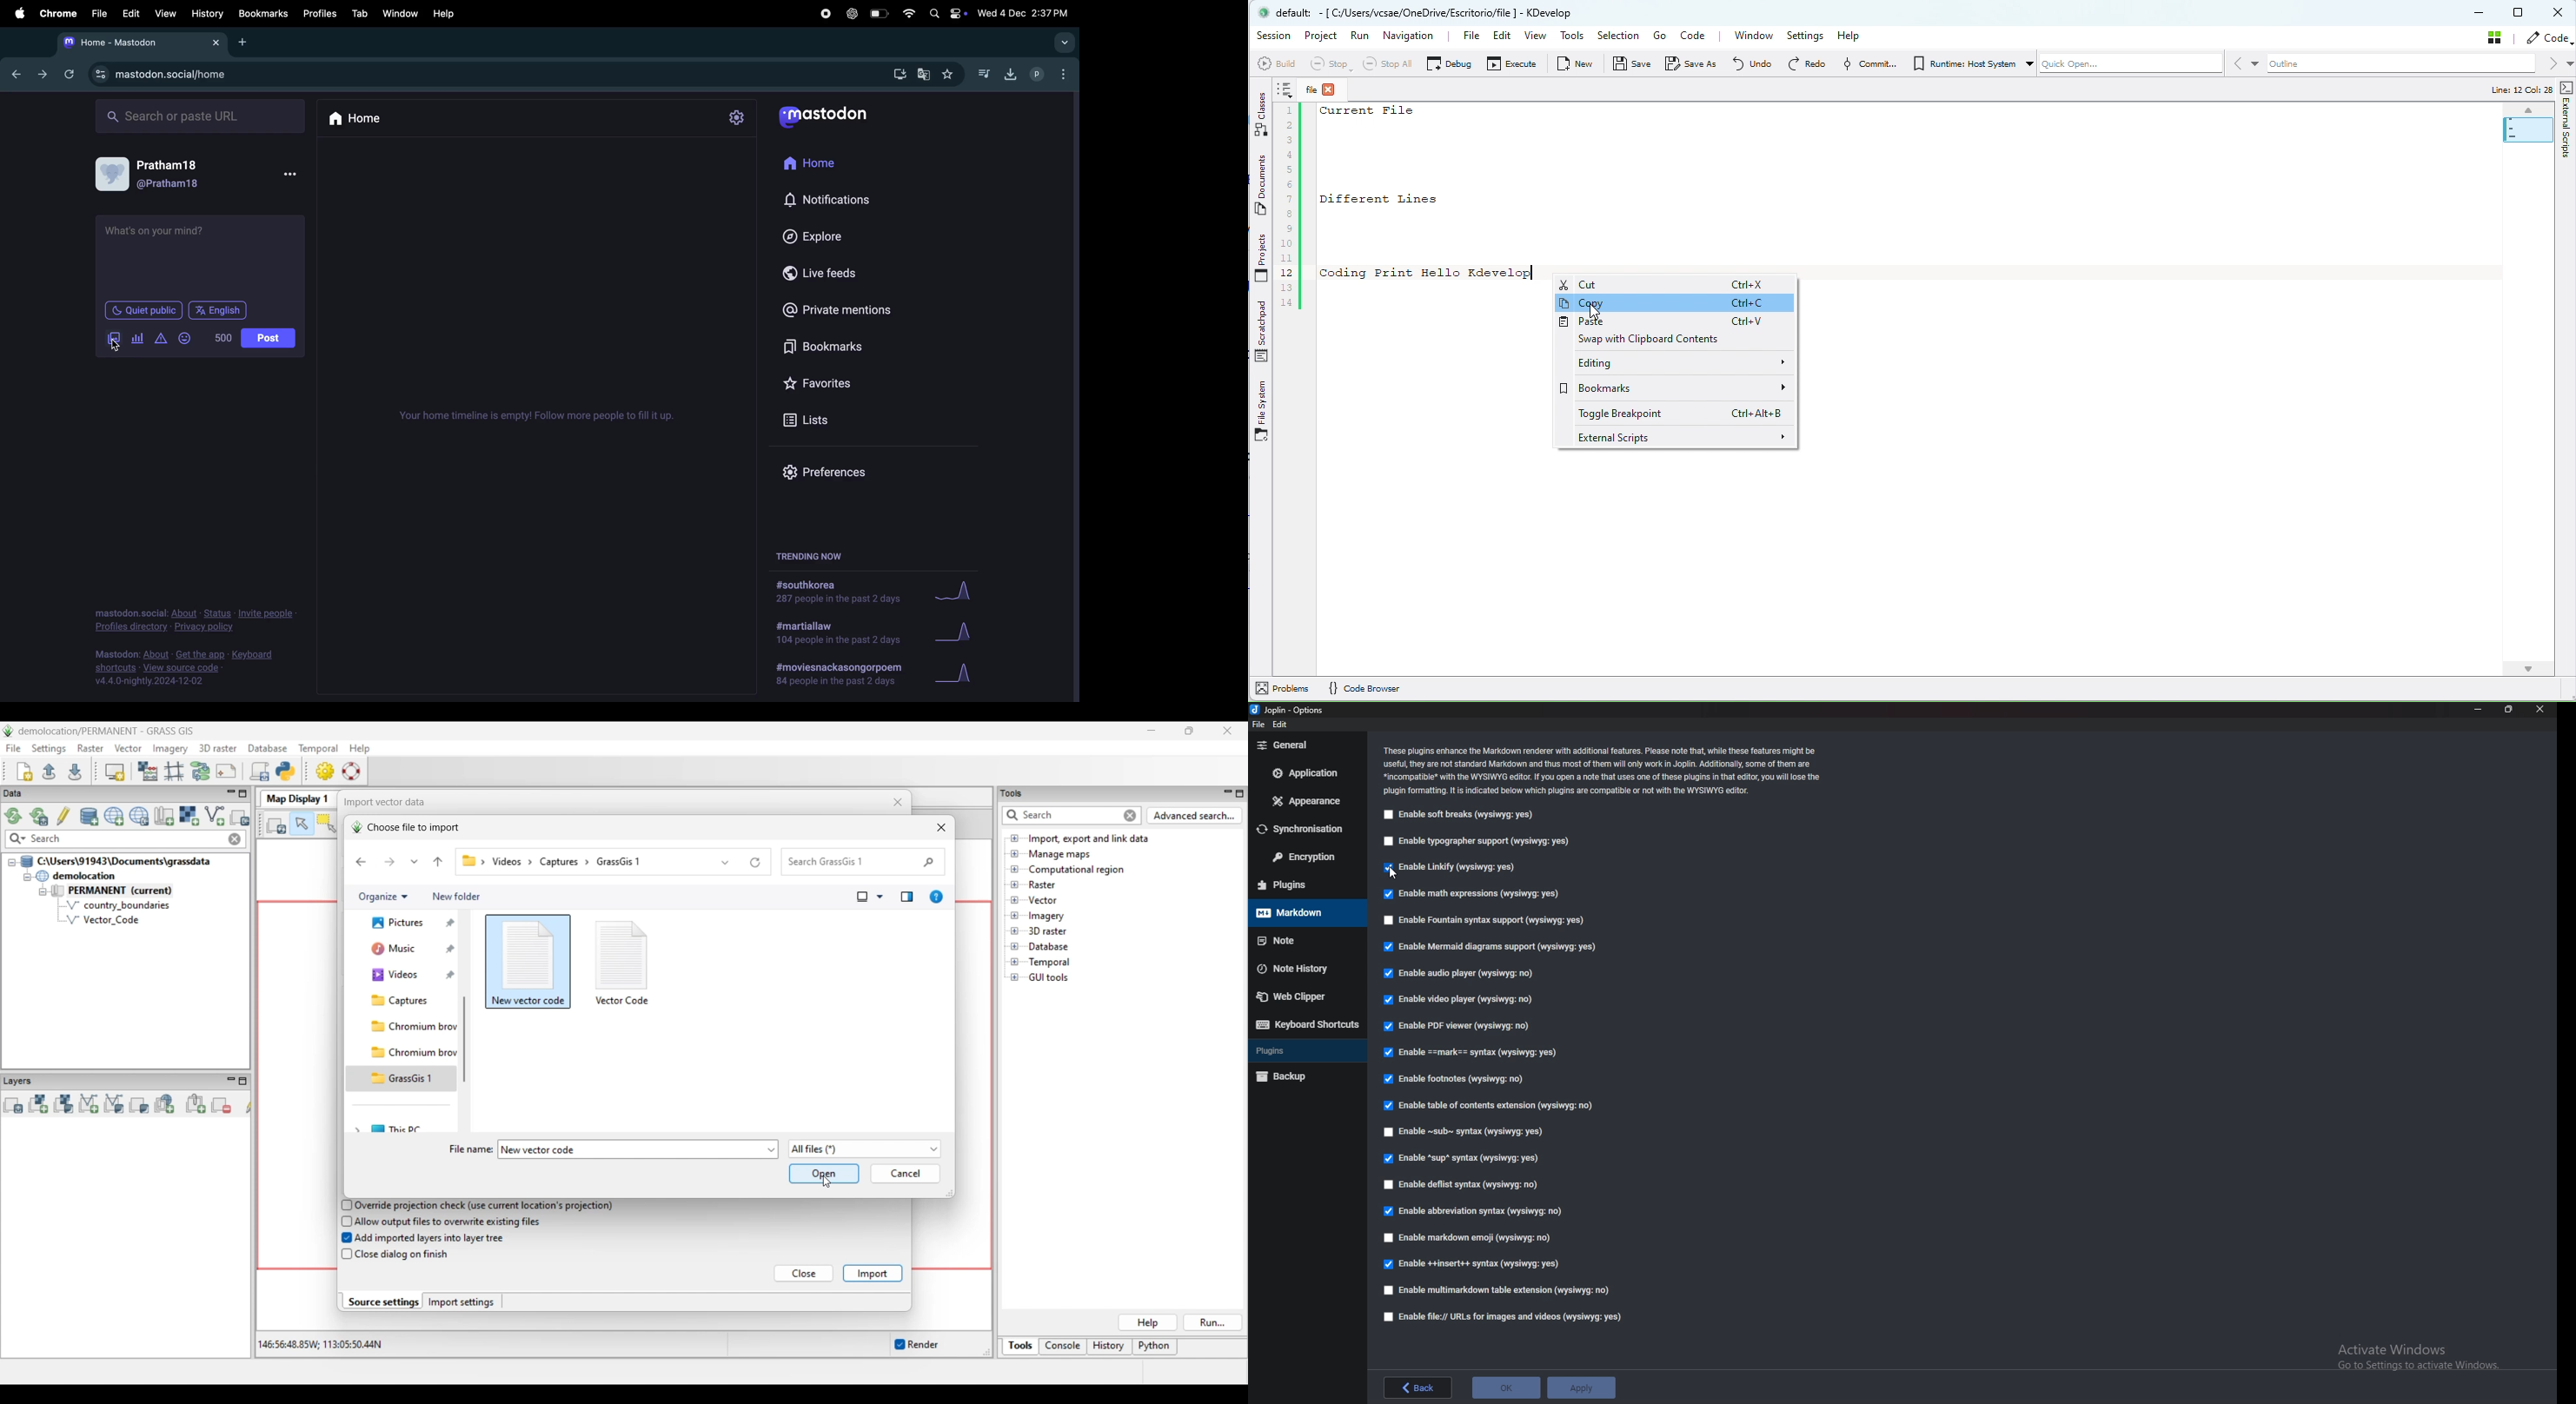 This screenshot has height=1428, width=2576. What do you see at coordinates (143, 310) in the screenshot?
I see `Quiet public` at bounding box center [143, 310].